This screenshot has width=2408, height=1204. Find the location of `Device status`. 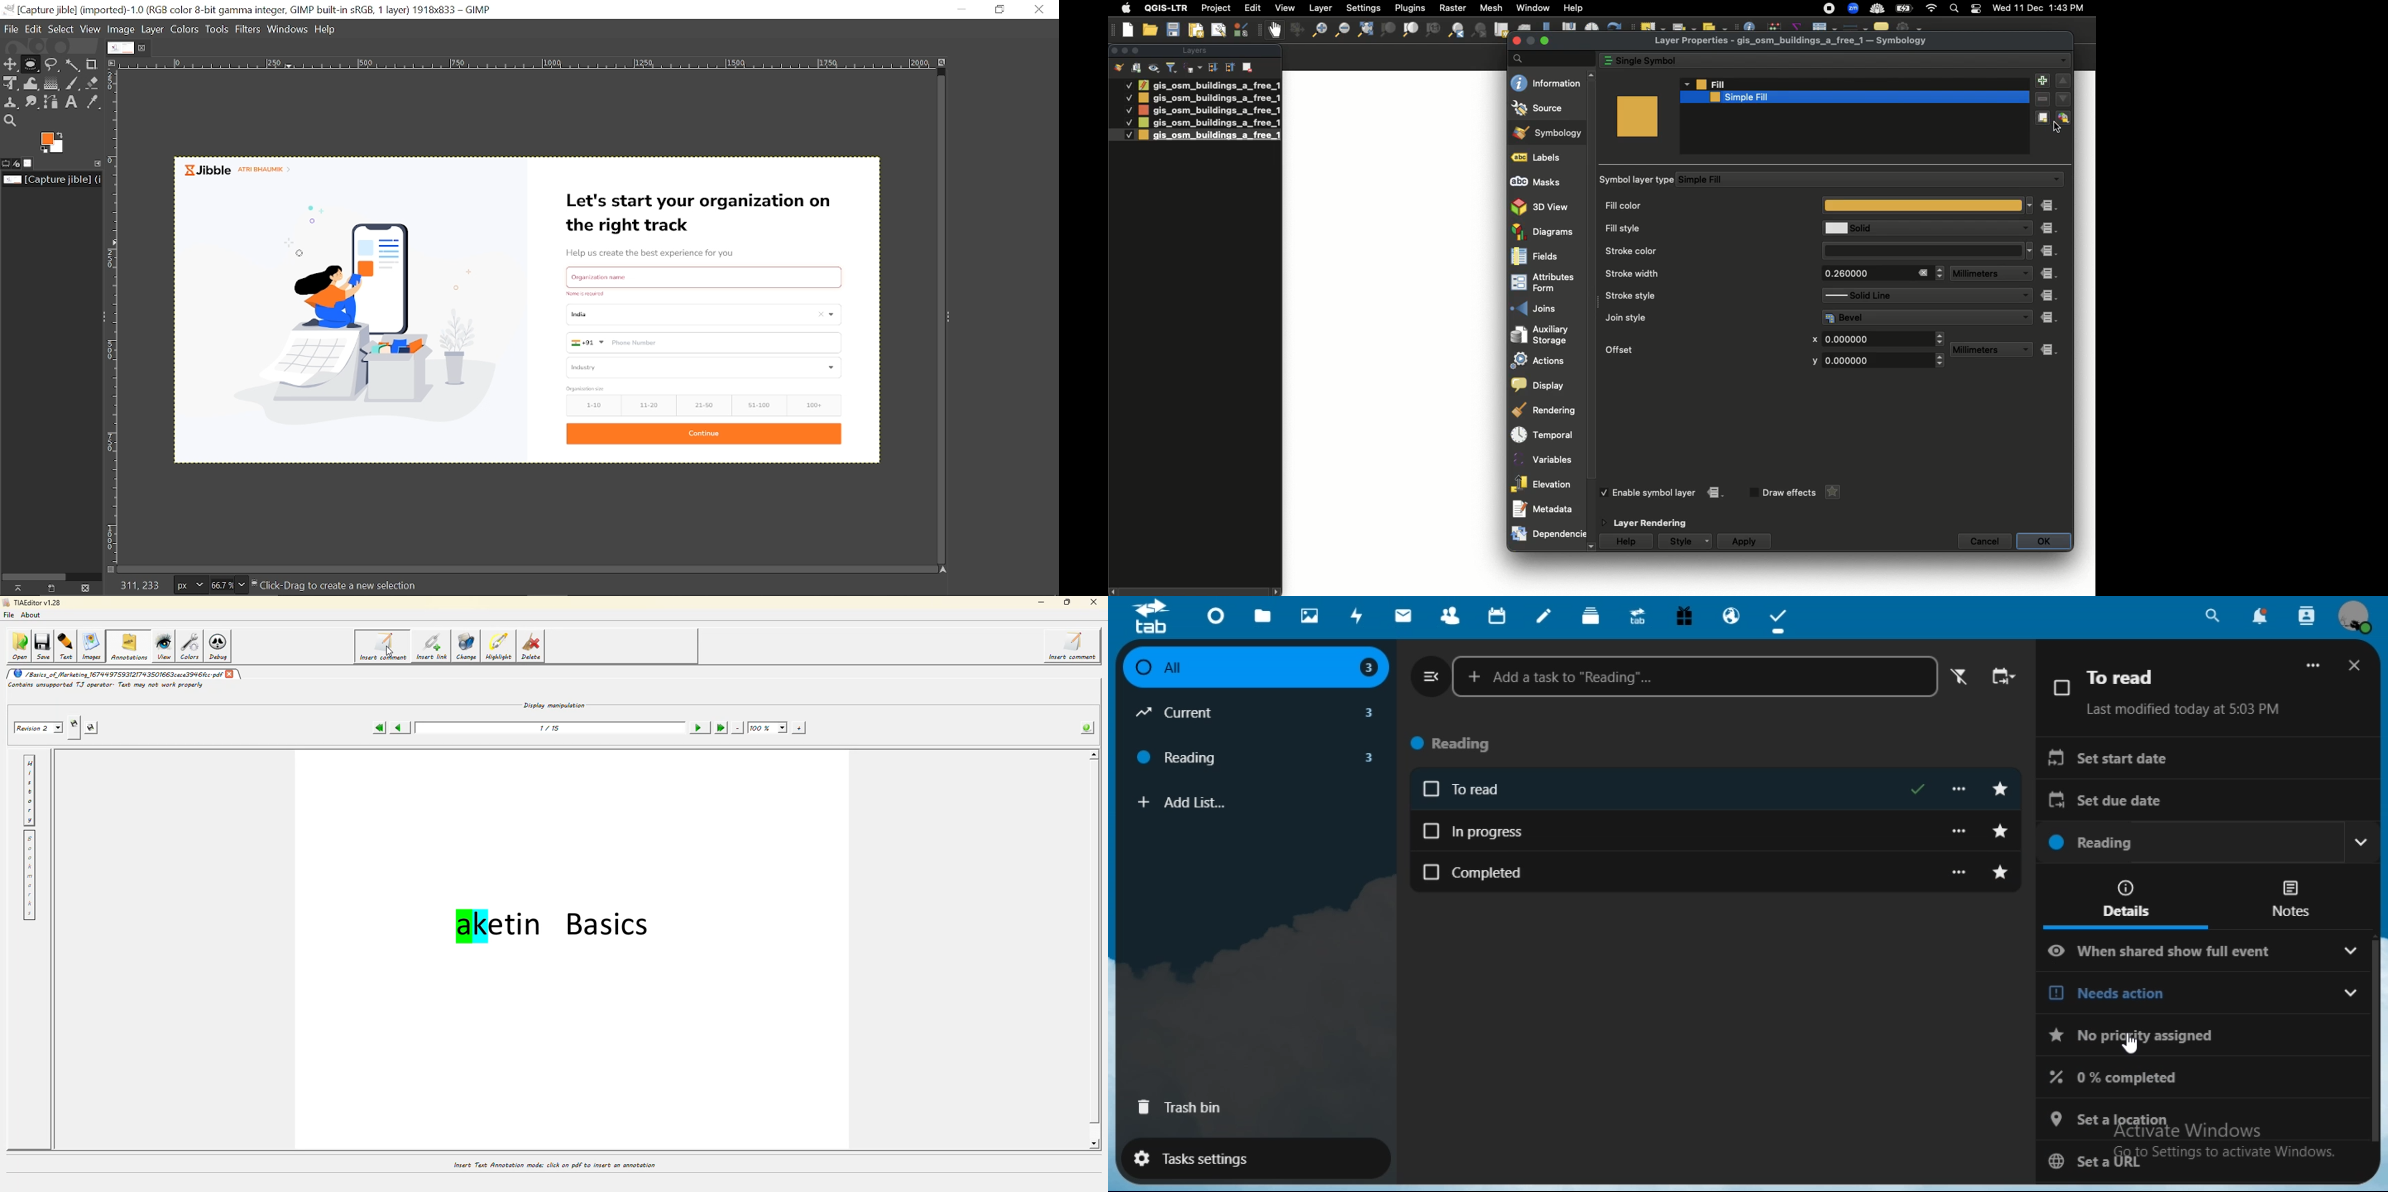

Device status is located at coordinates (17, 163).